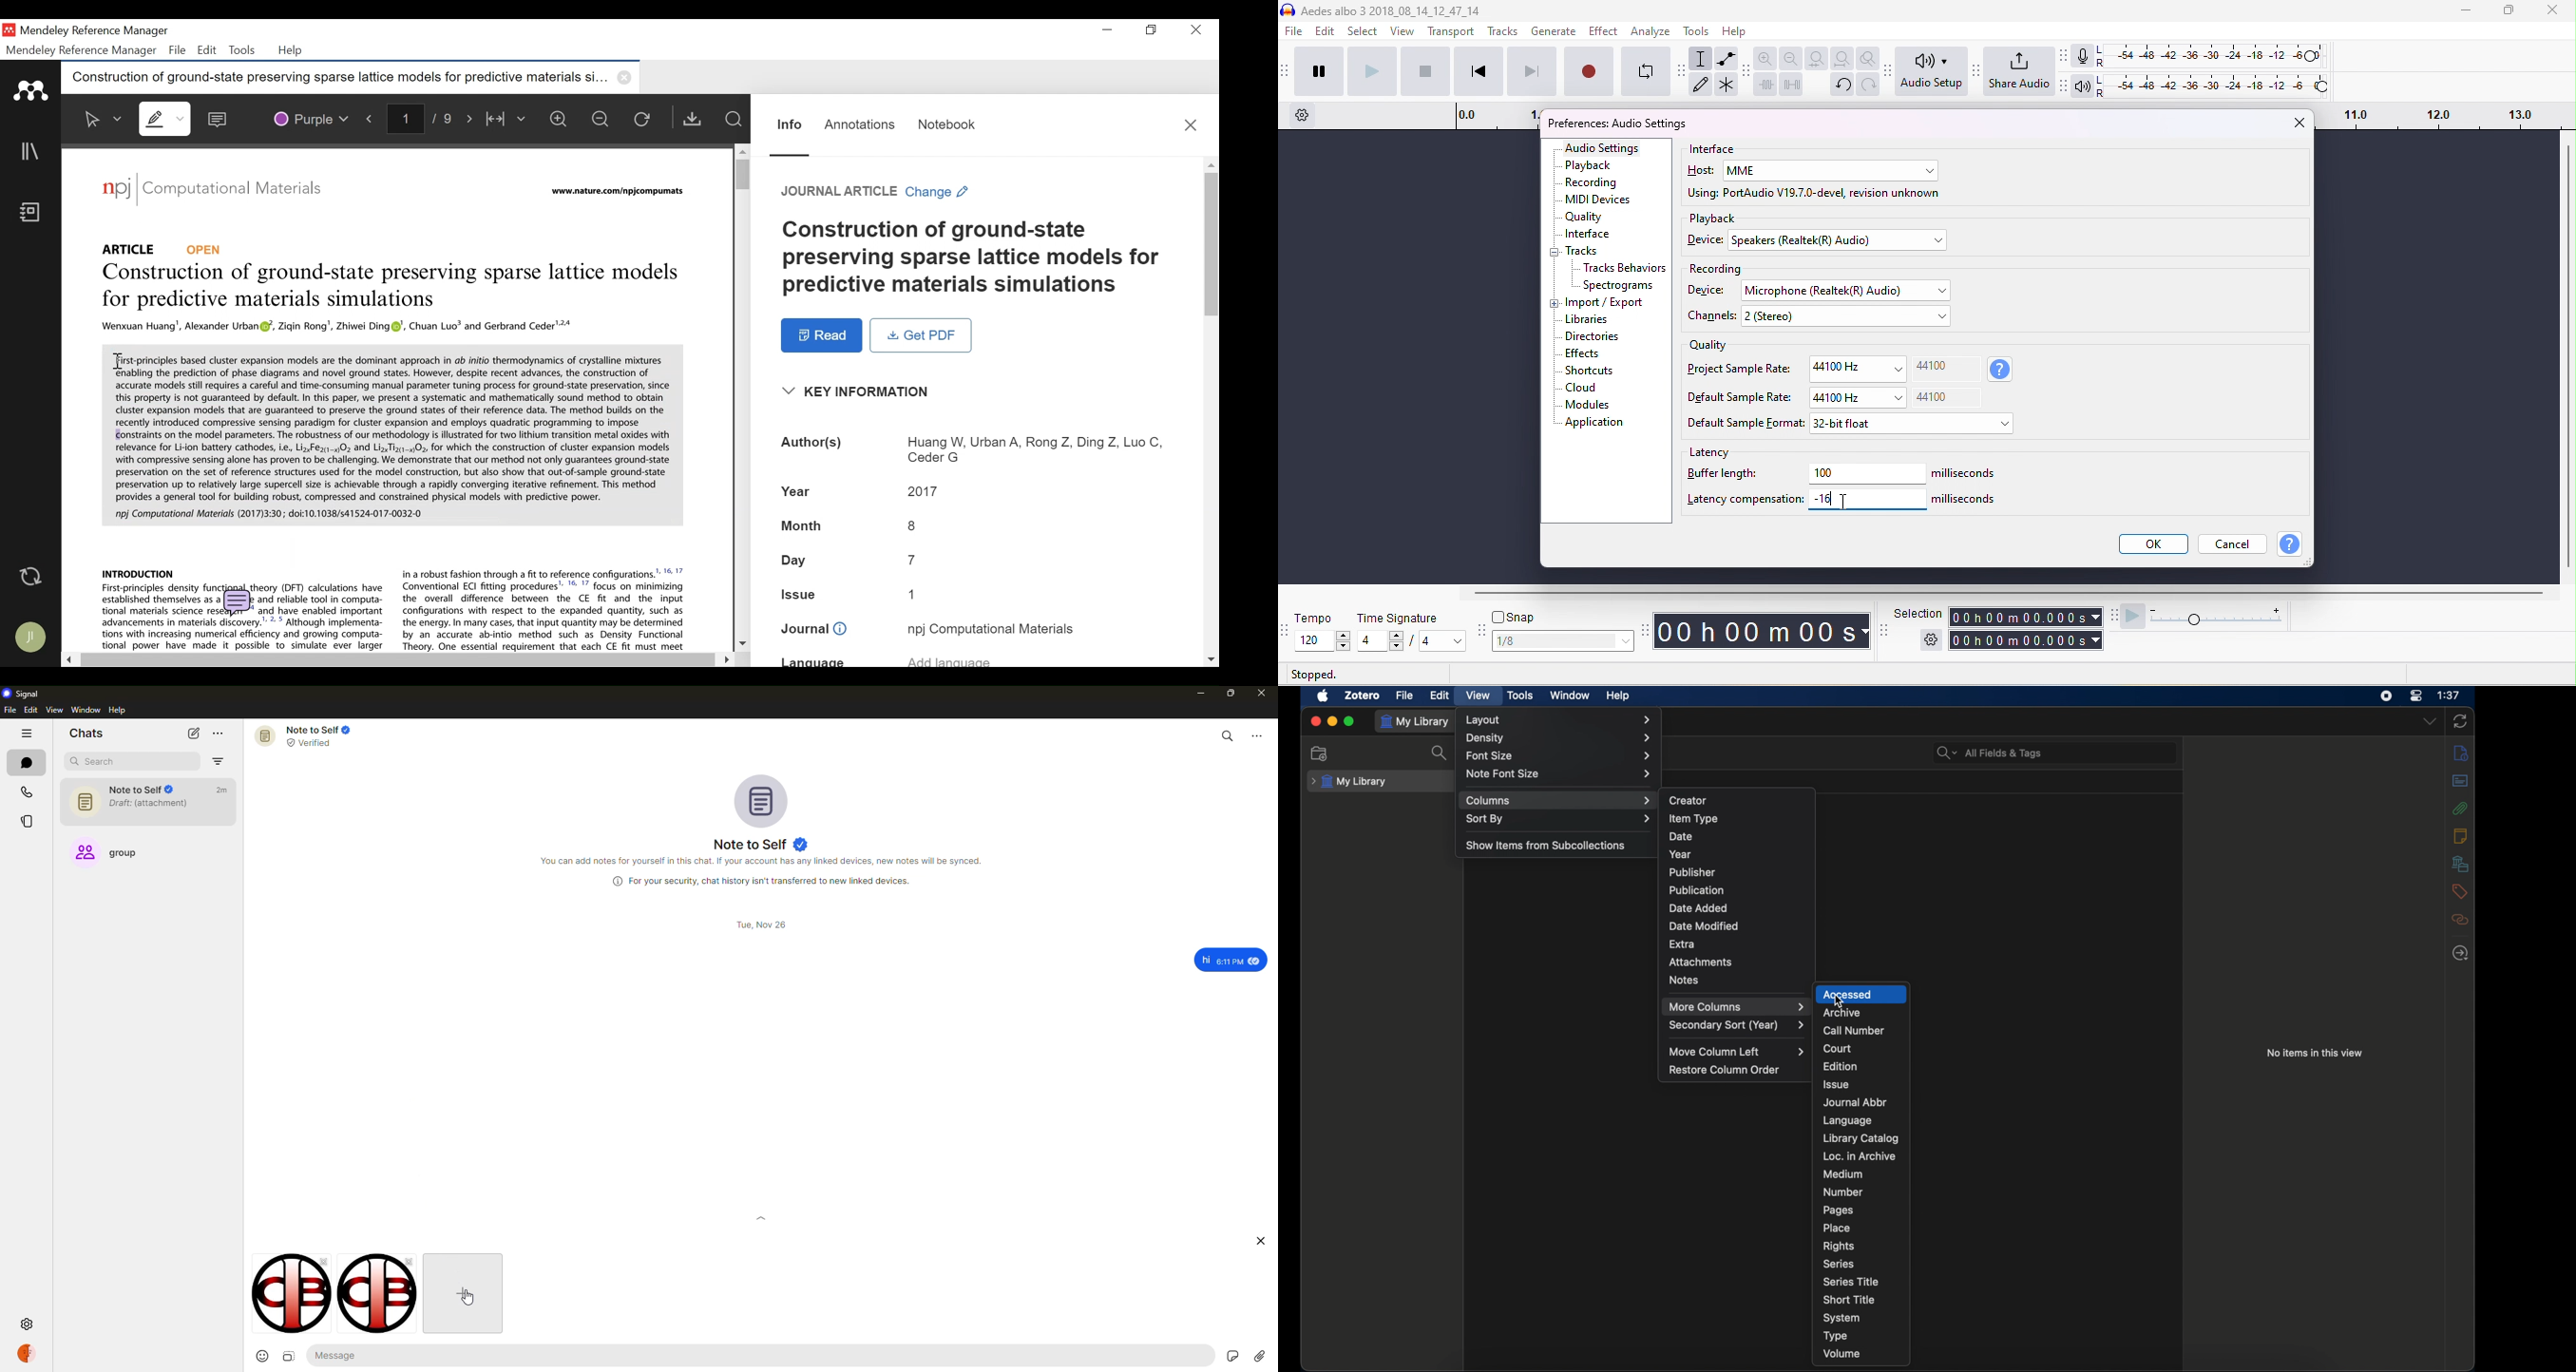 This screenshot has width=2576, height=1372. I want to click on Read, so click(823, 335).